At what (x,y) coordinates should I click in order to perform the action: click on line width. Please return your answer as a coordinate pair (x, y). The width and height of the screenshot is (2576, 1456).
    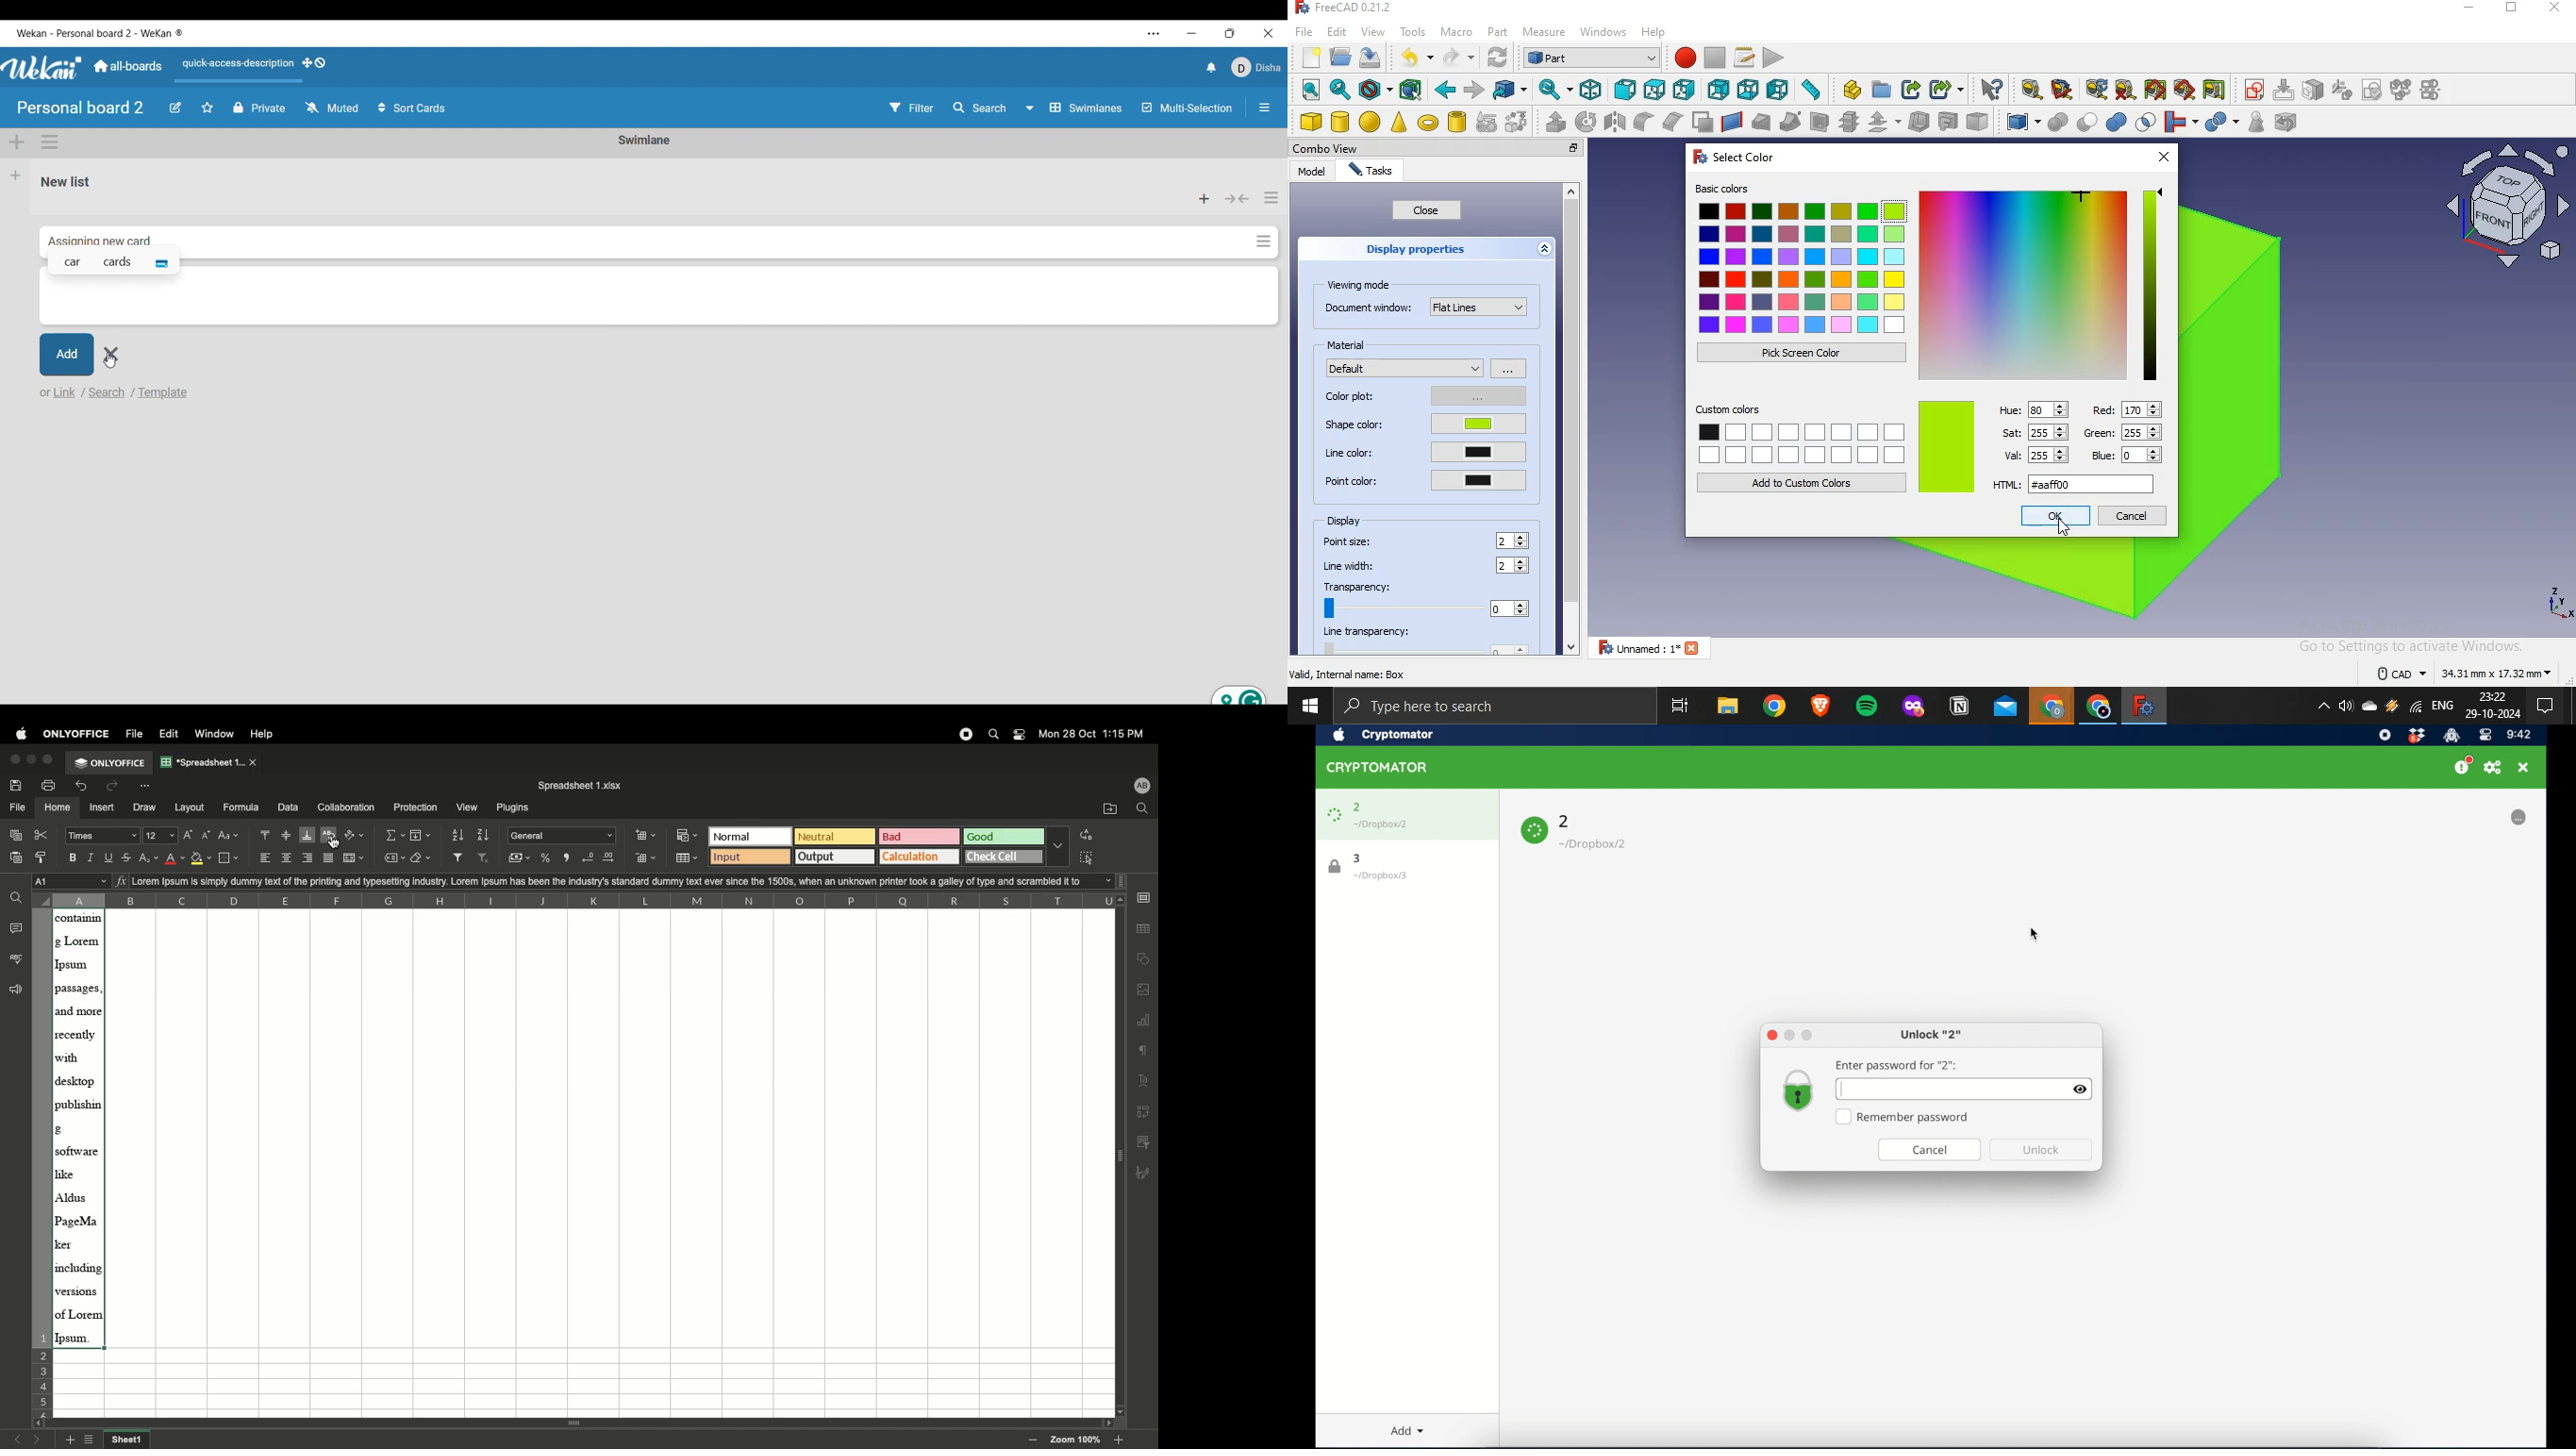
    Looking at the image, I should click on (1352, 566).